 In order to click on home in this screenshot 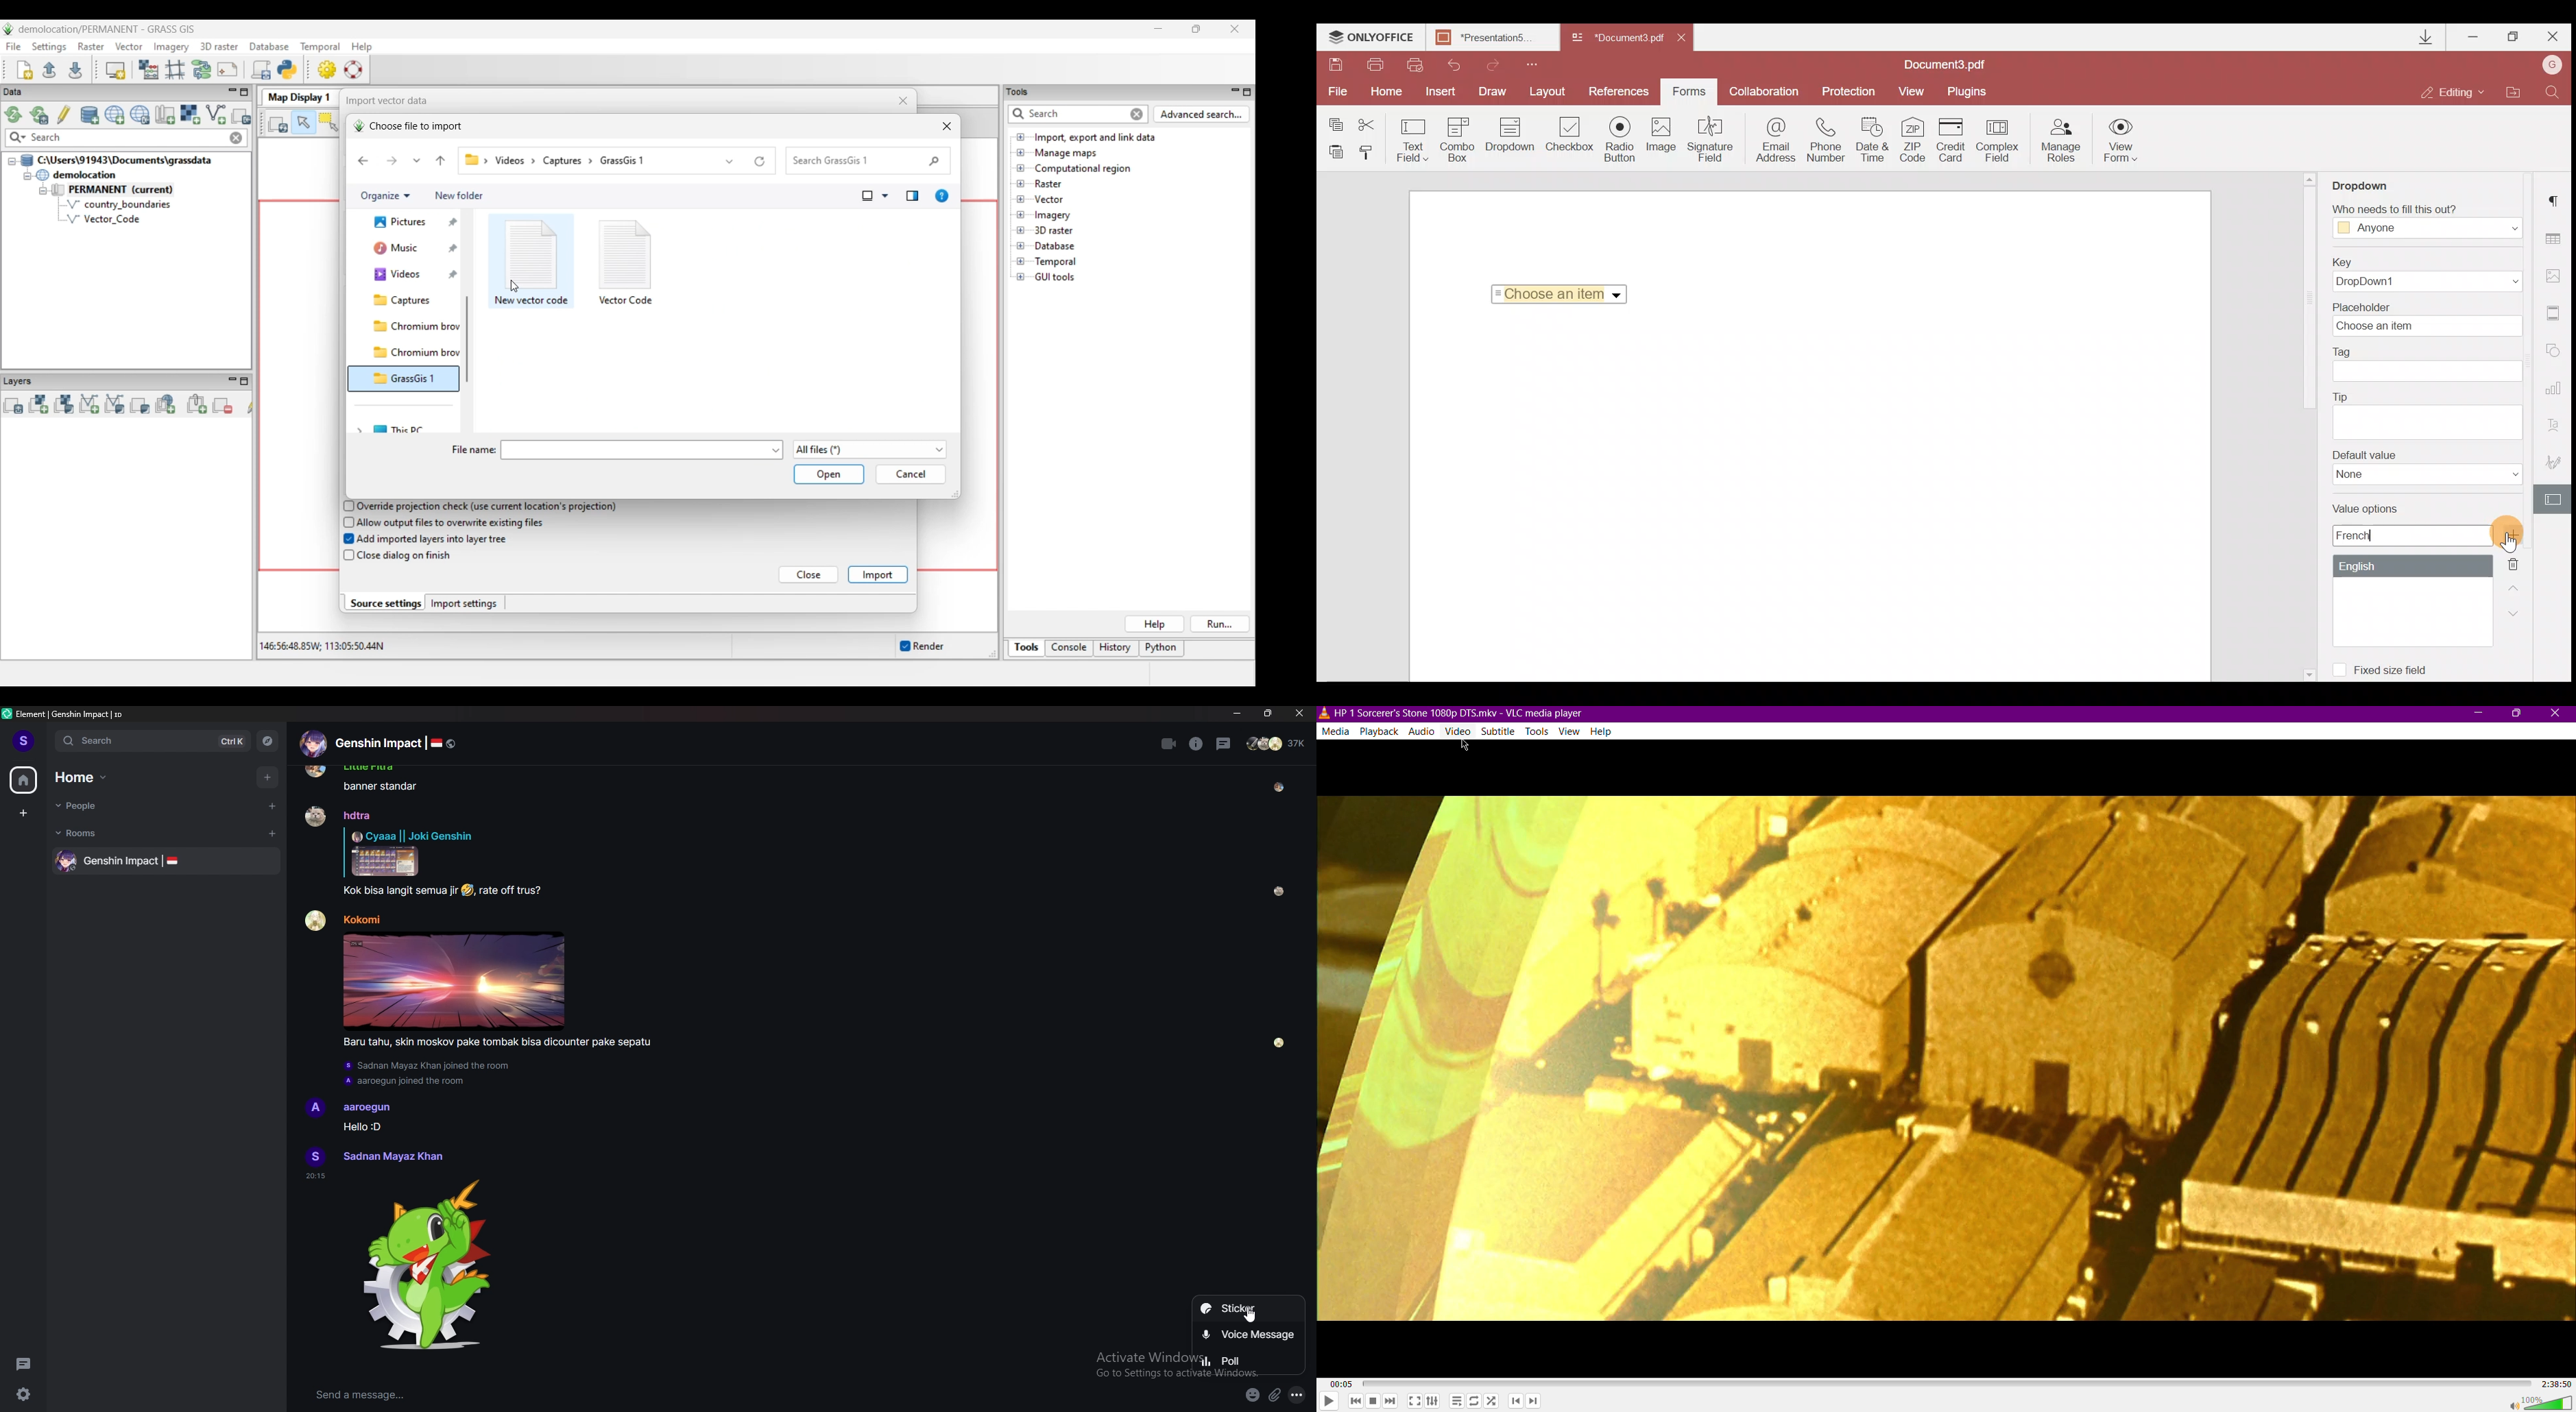, I will do `click(23, 781)`.